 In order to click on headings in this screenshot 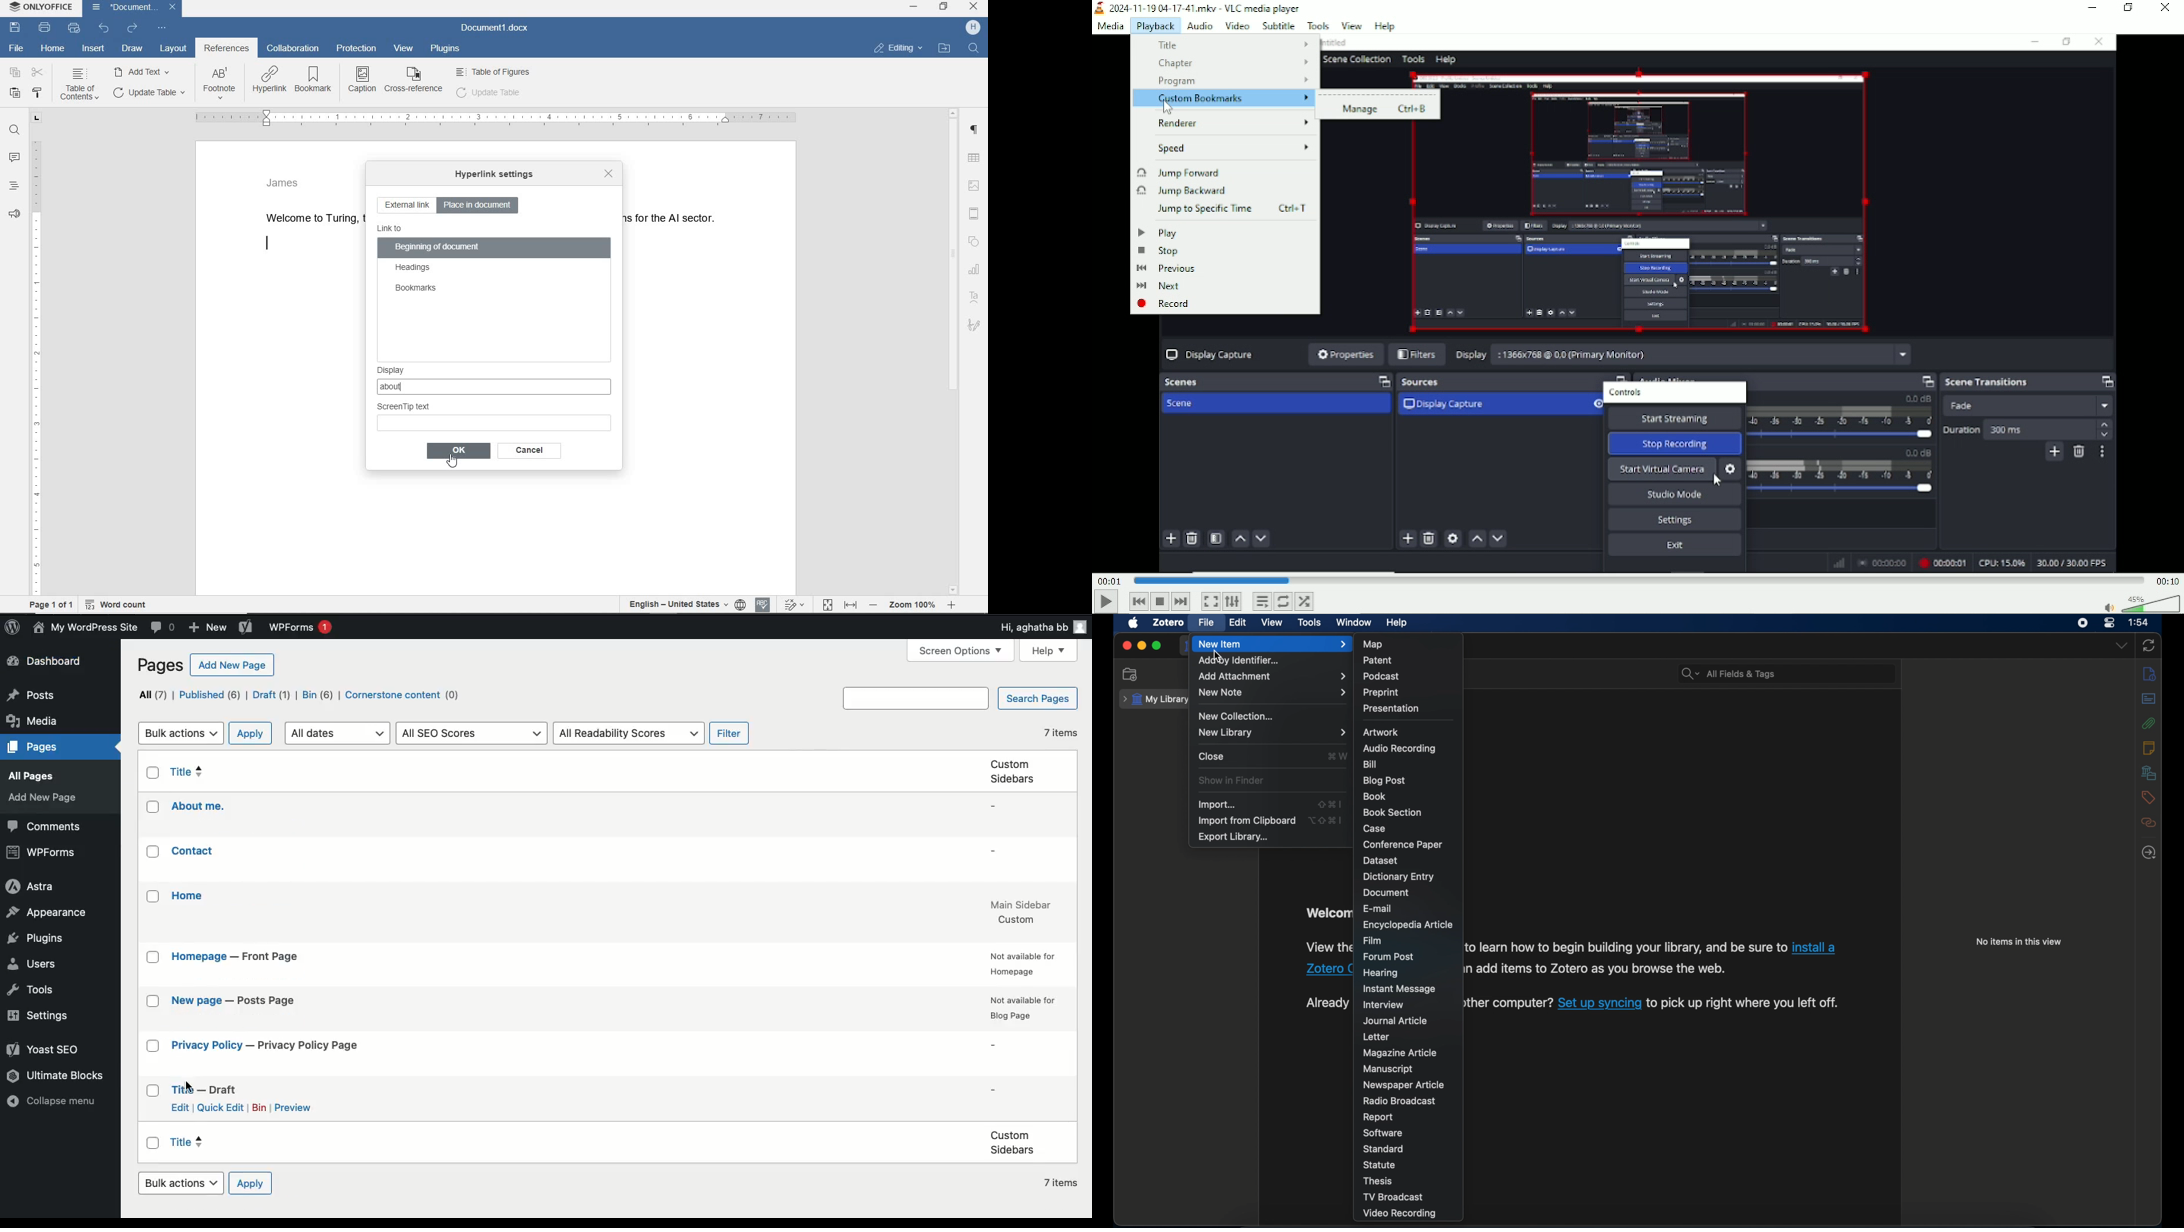, I will do `click(14, 189)`.